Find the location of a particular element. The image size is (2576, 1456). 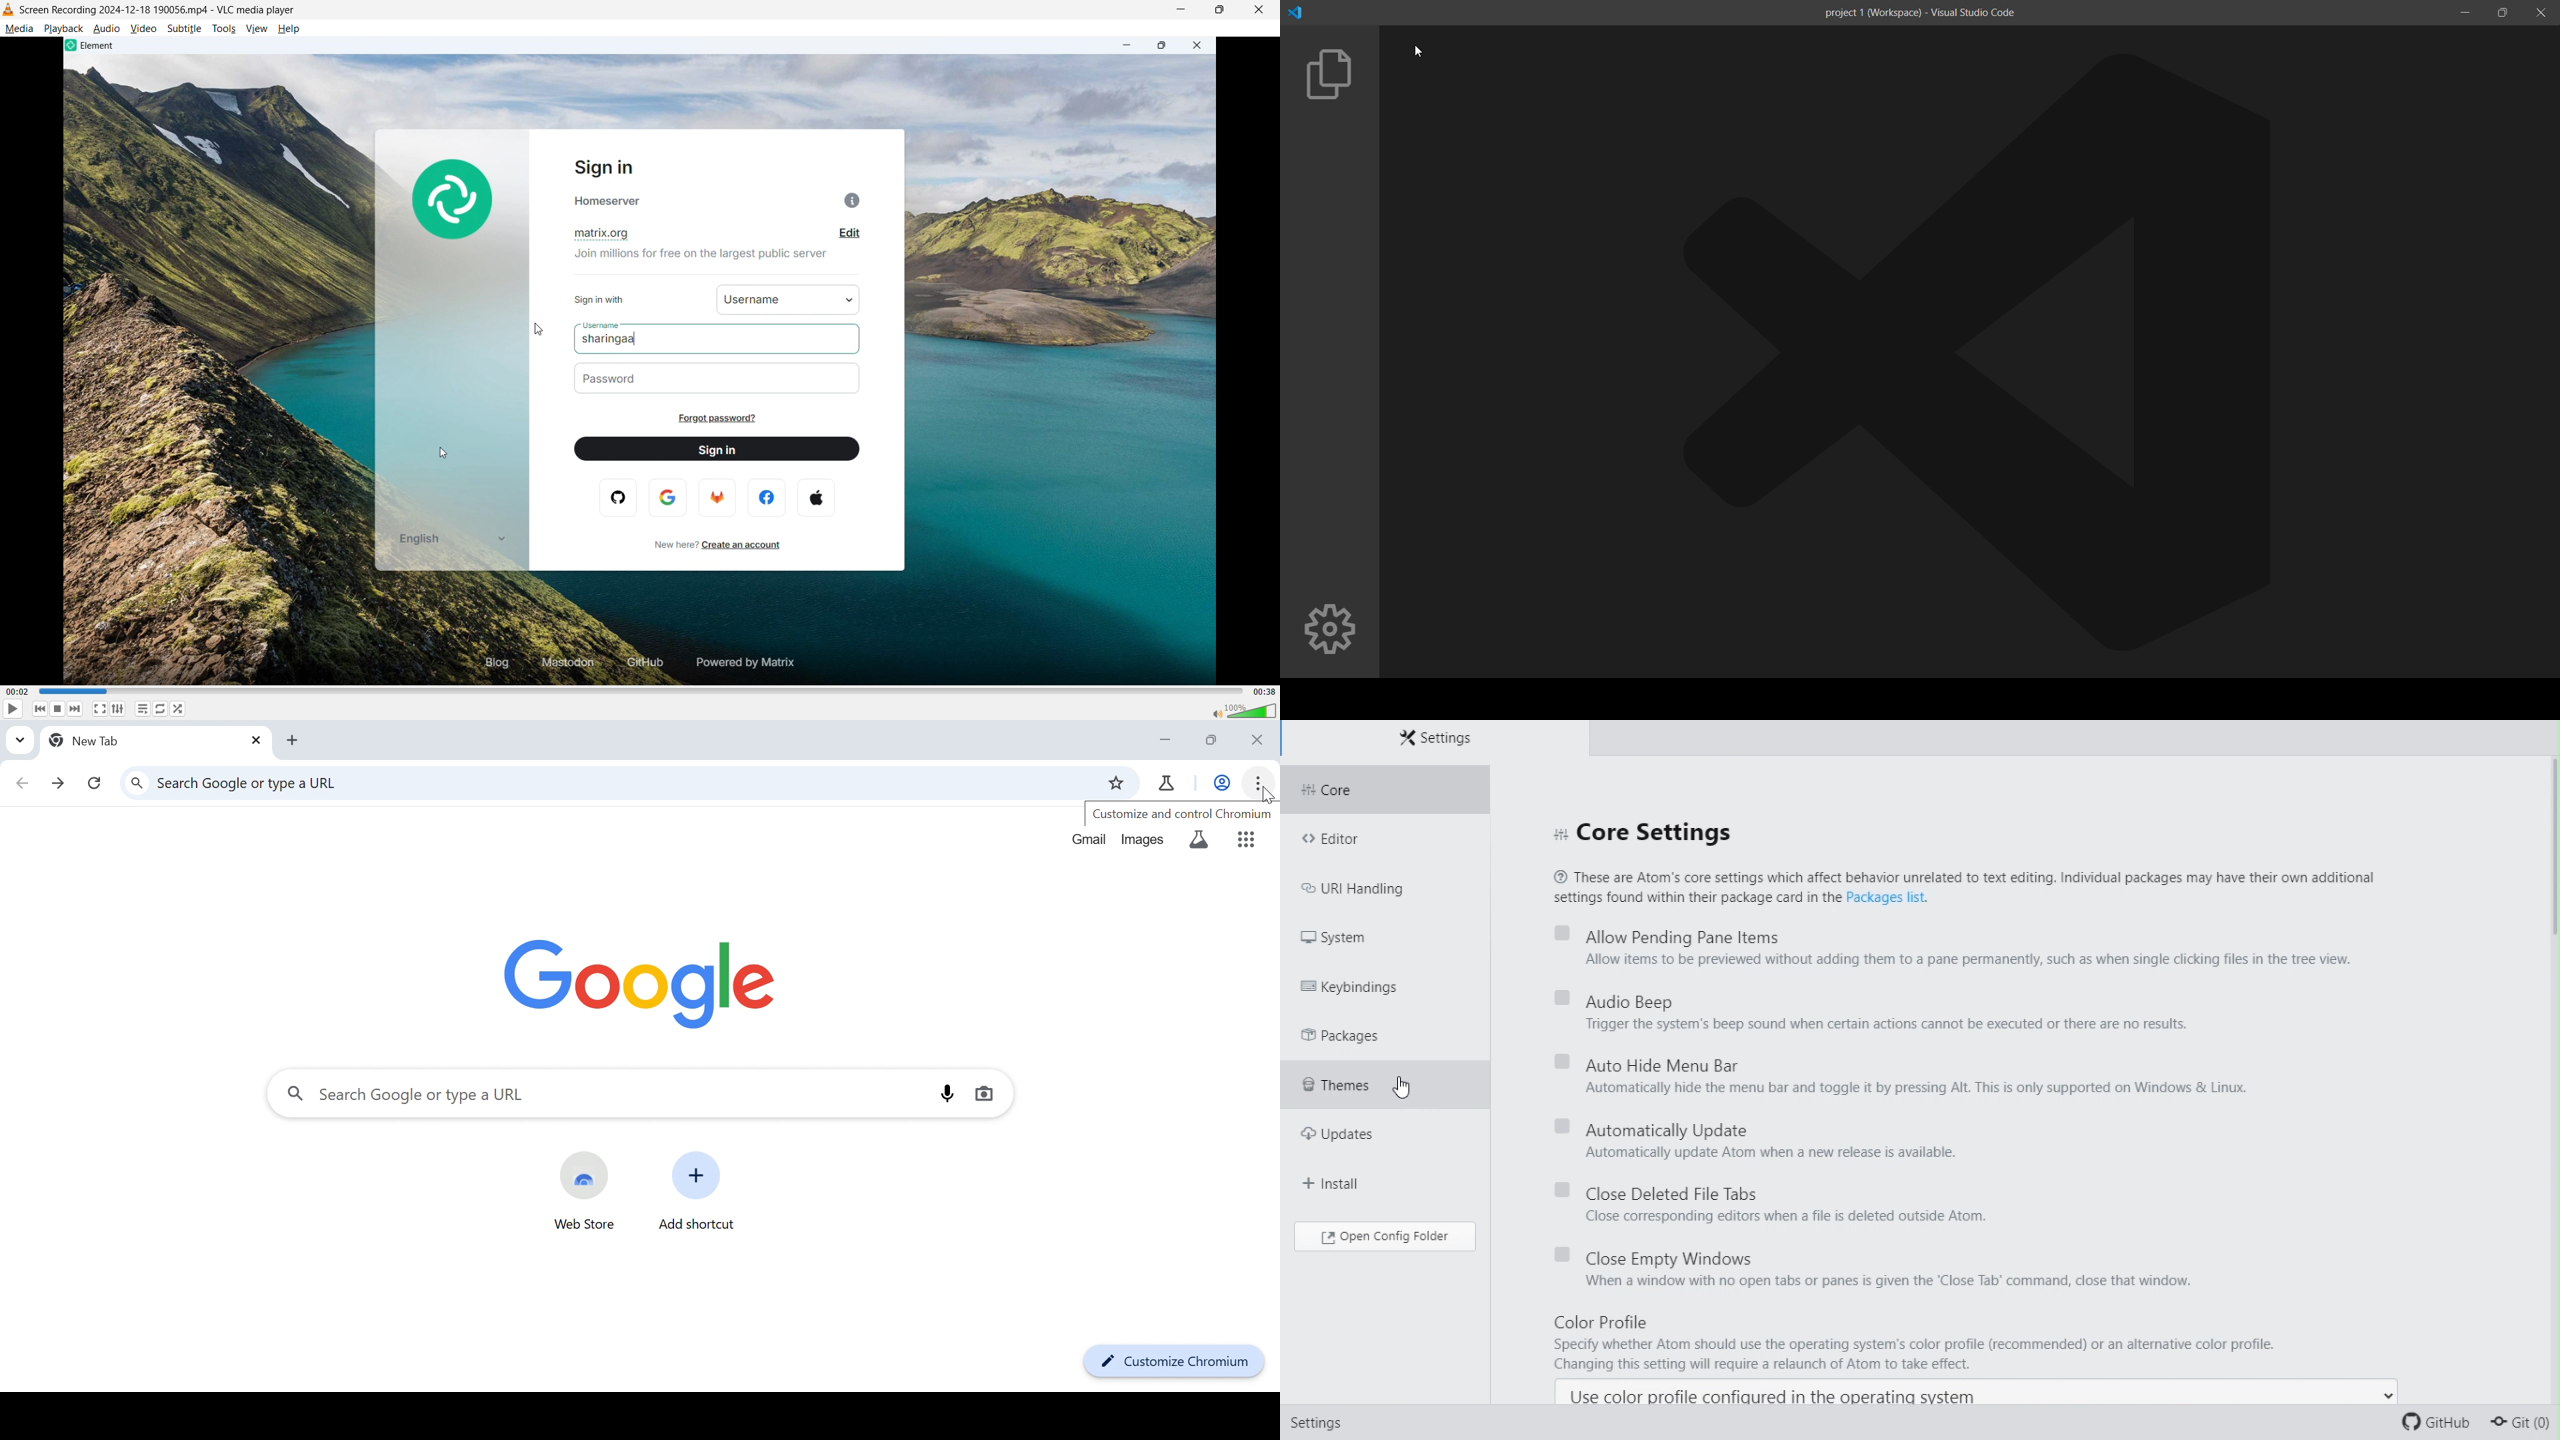

maximize is located at coordinates (2504, 12).